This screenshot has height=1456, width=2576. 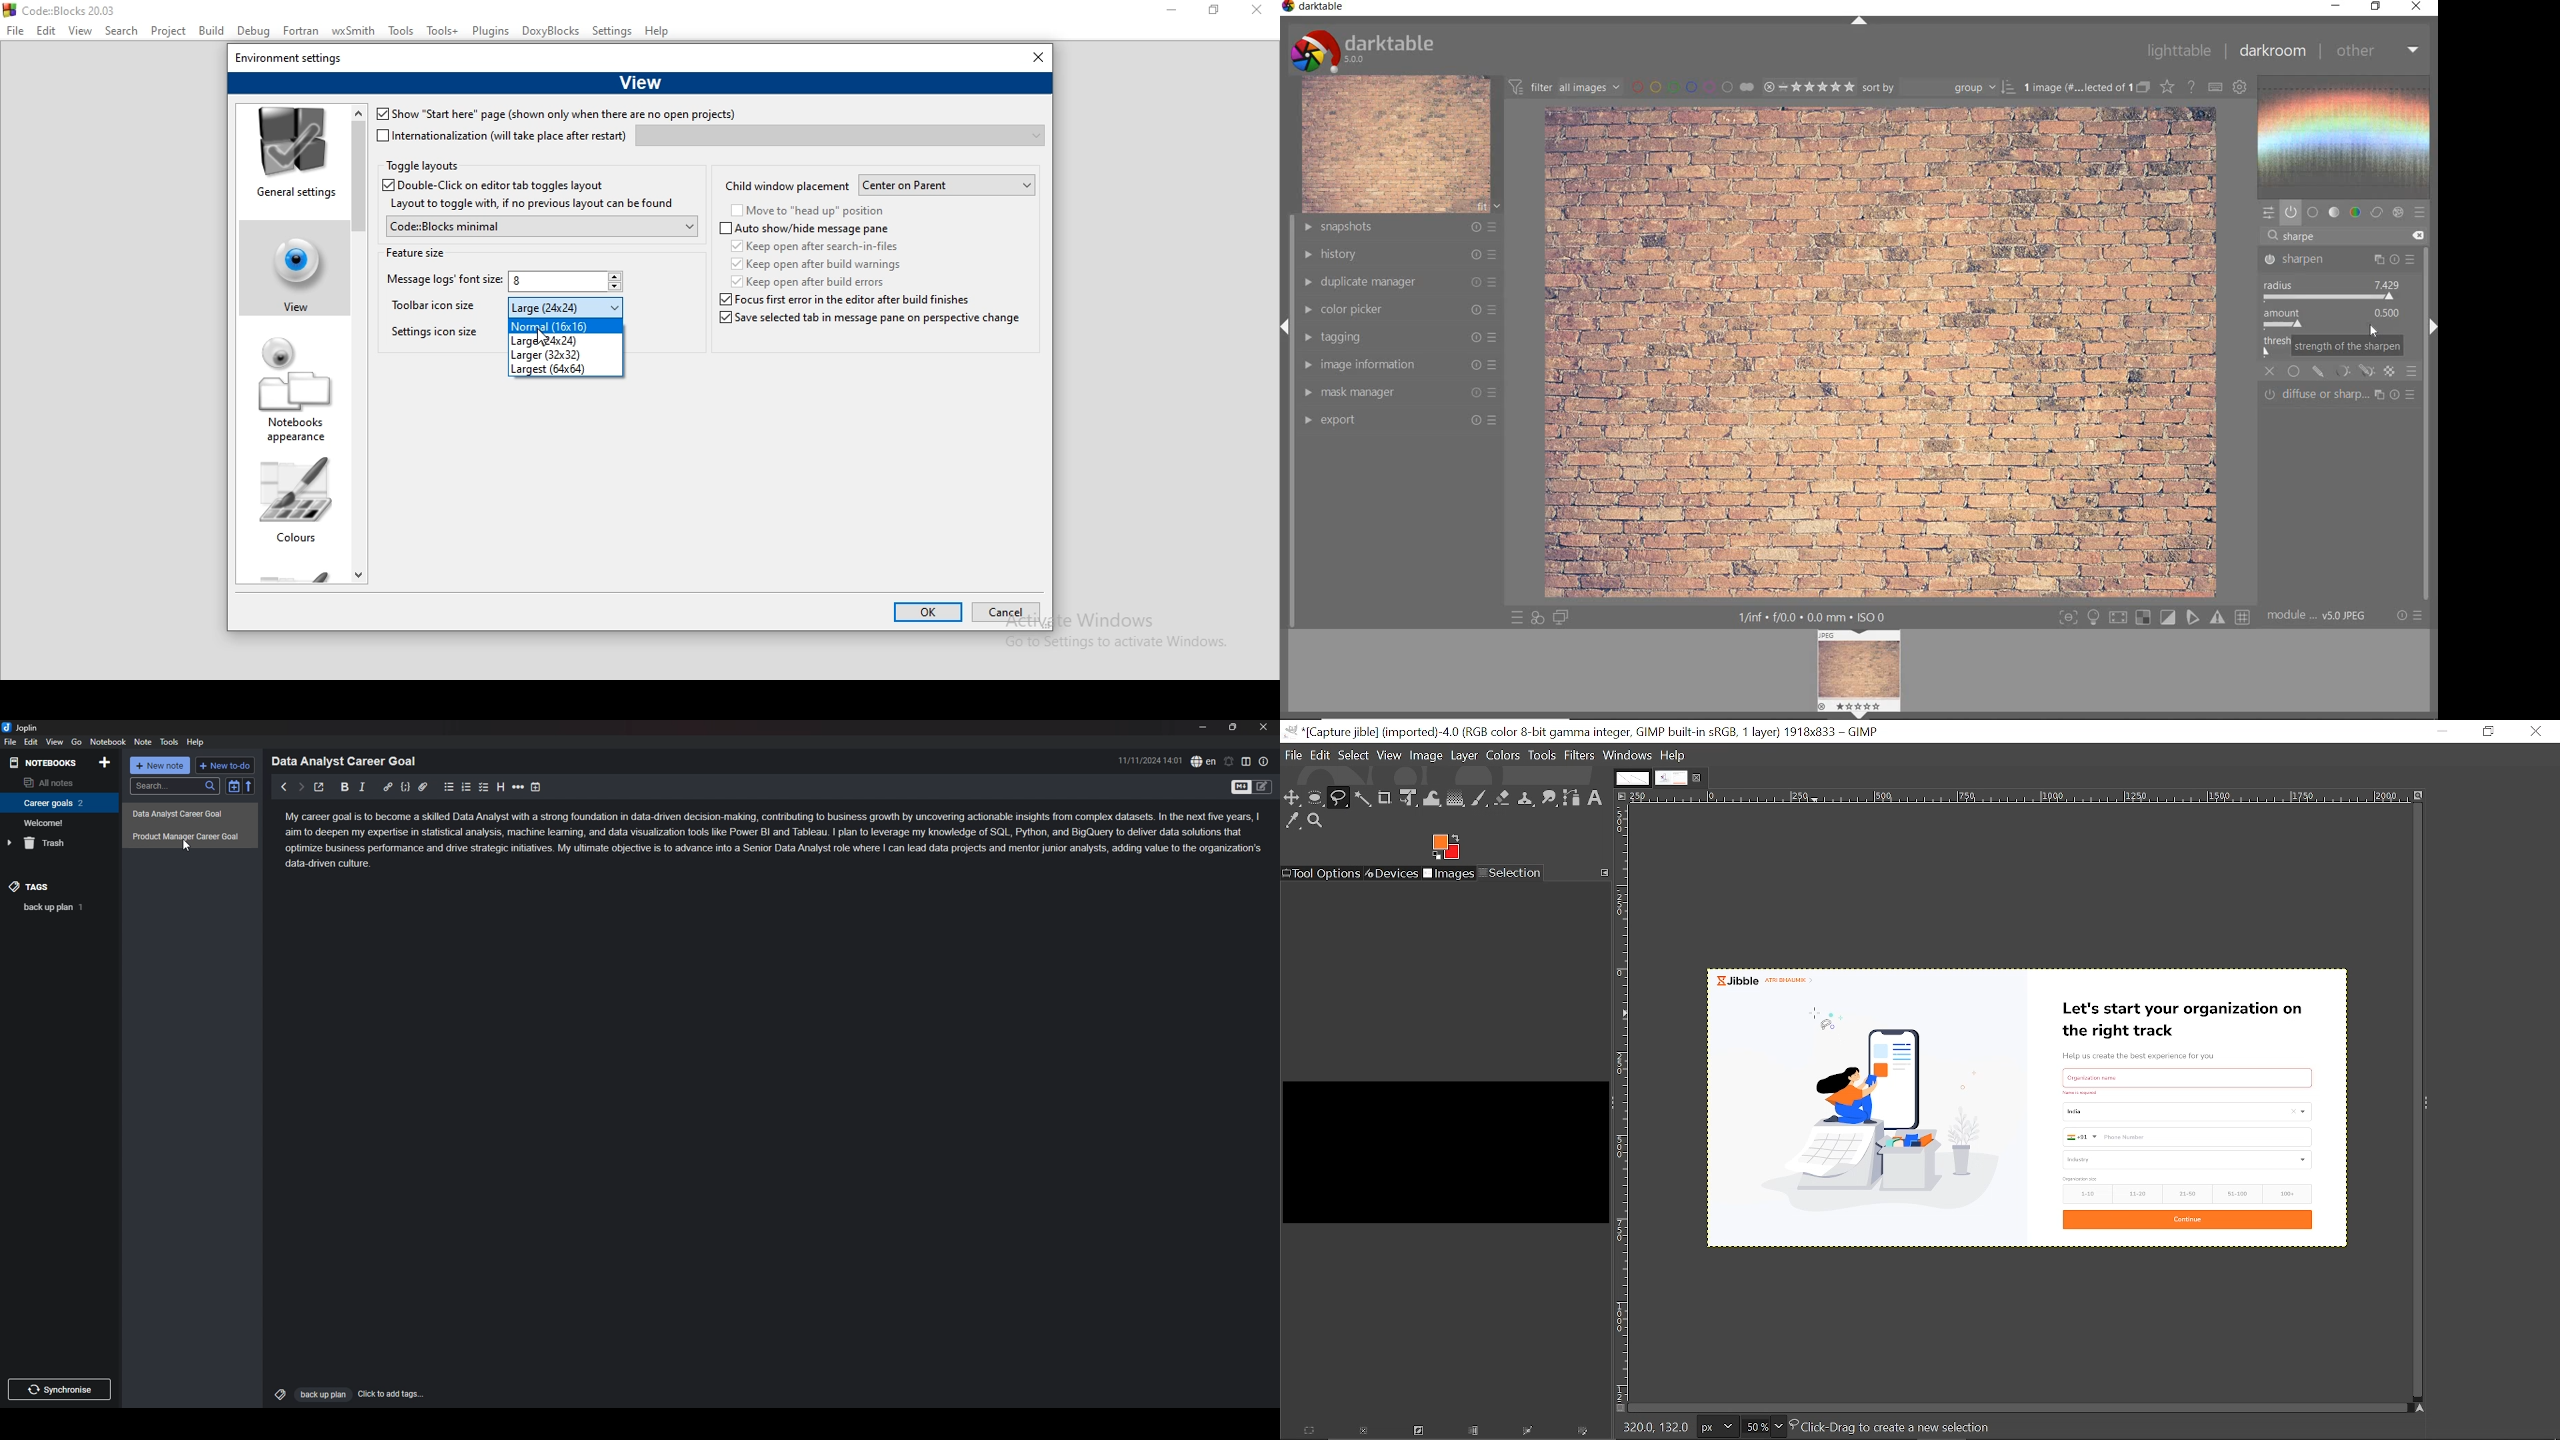 What do you see at coordinates (322, 1395) in the screenshot?
I see `Back up plan` at bounding box center [322, 1395].